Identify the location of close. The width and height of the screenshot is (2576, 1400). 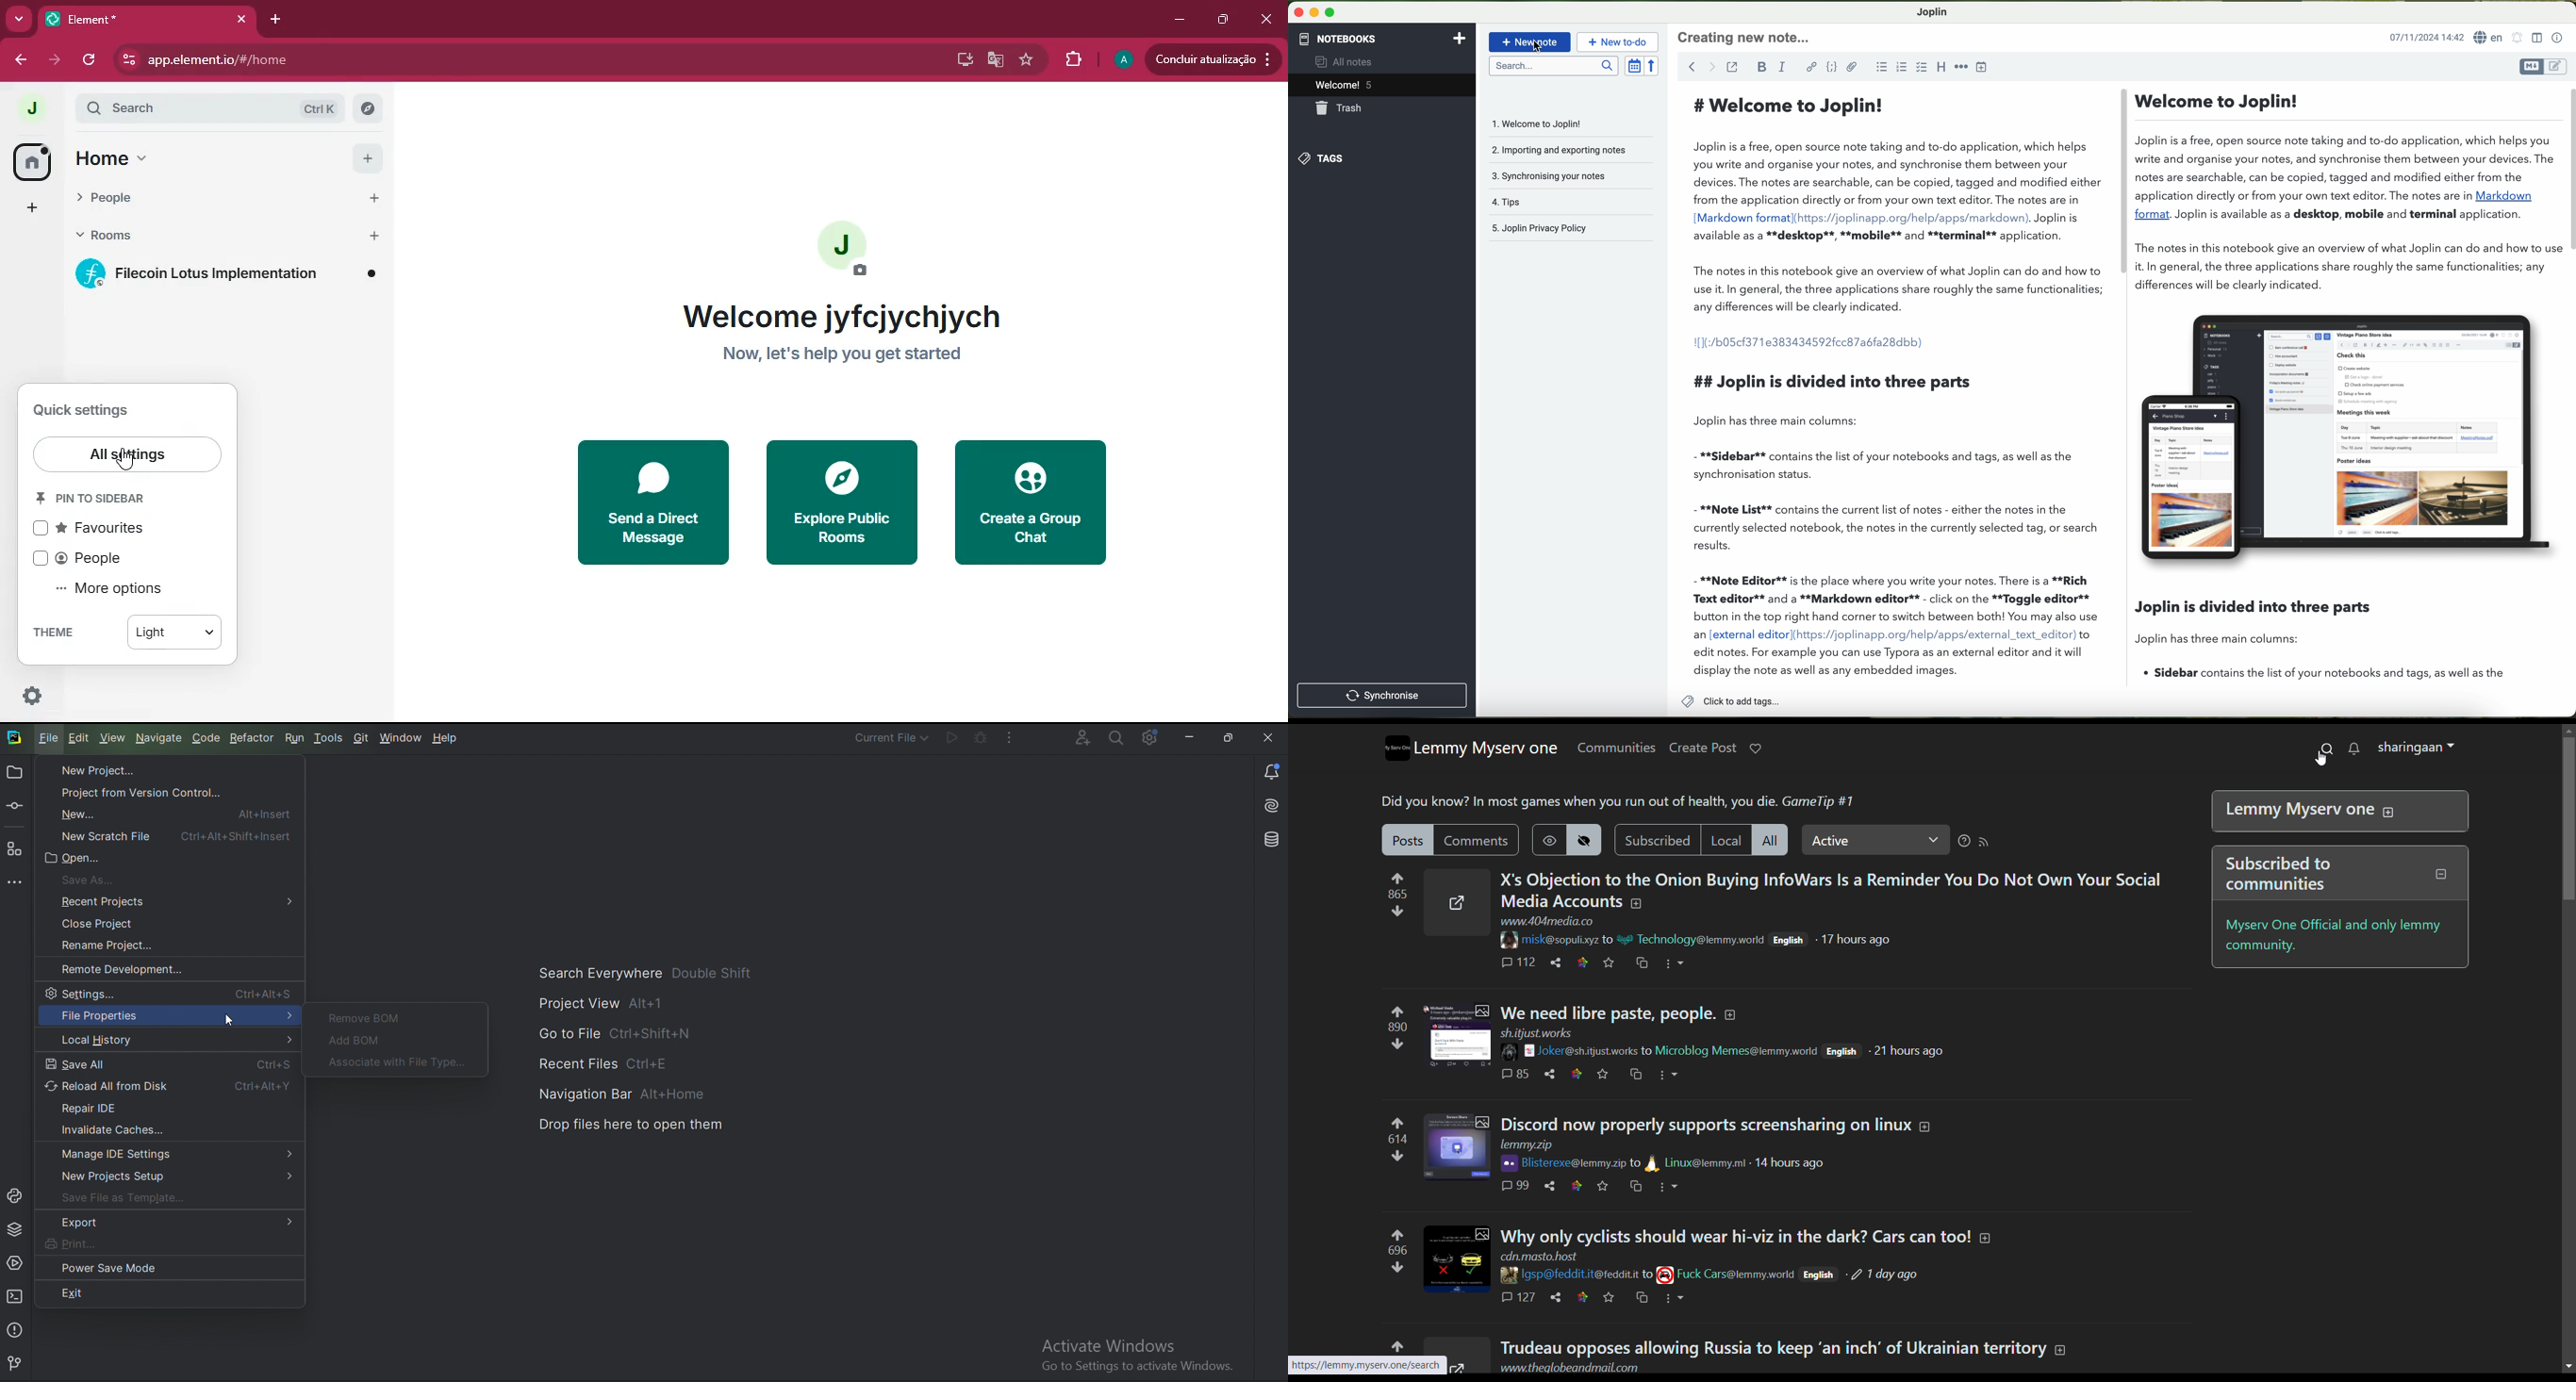
(1269, 19).